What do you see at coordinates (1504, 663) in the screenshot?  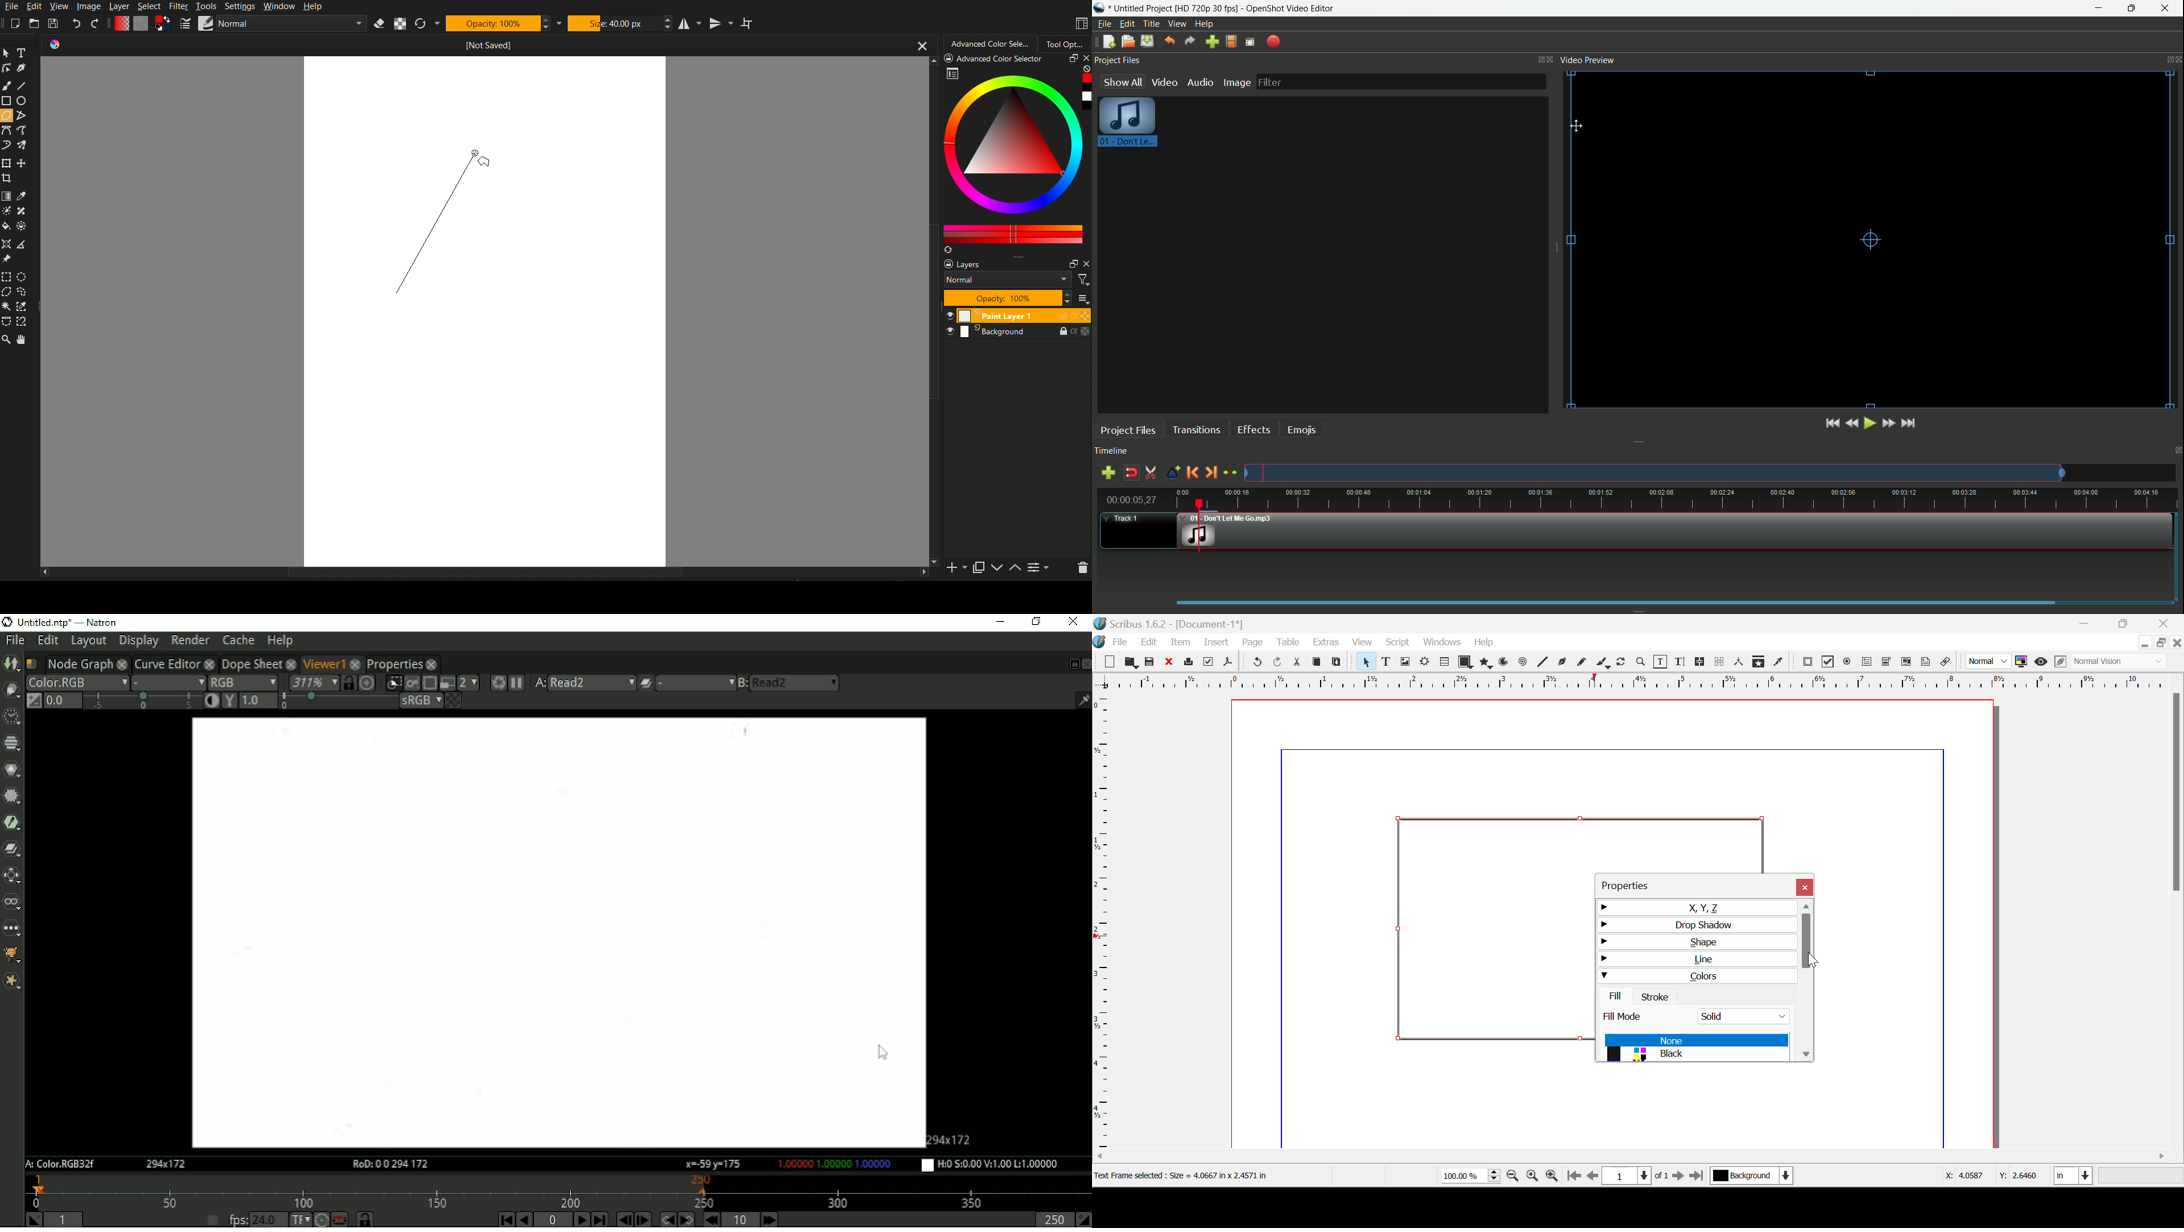 I see `Arc` at bounding box center [1504, 663].